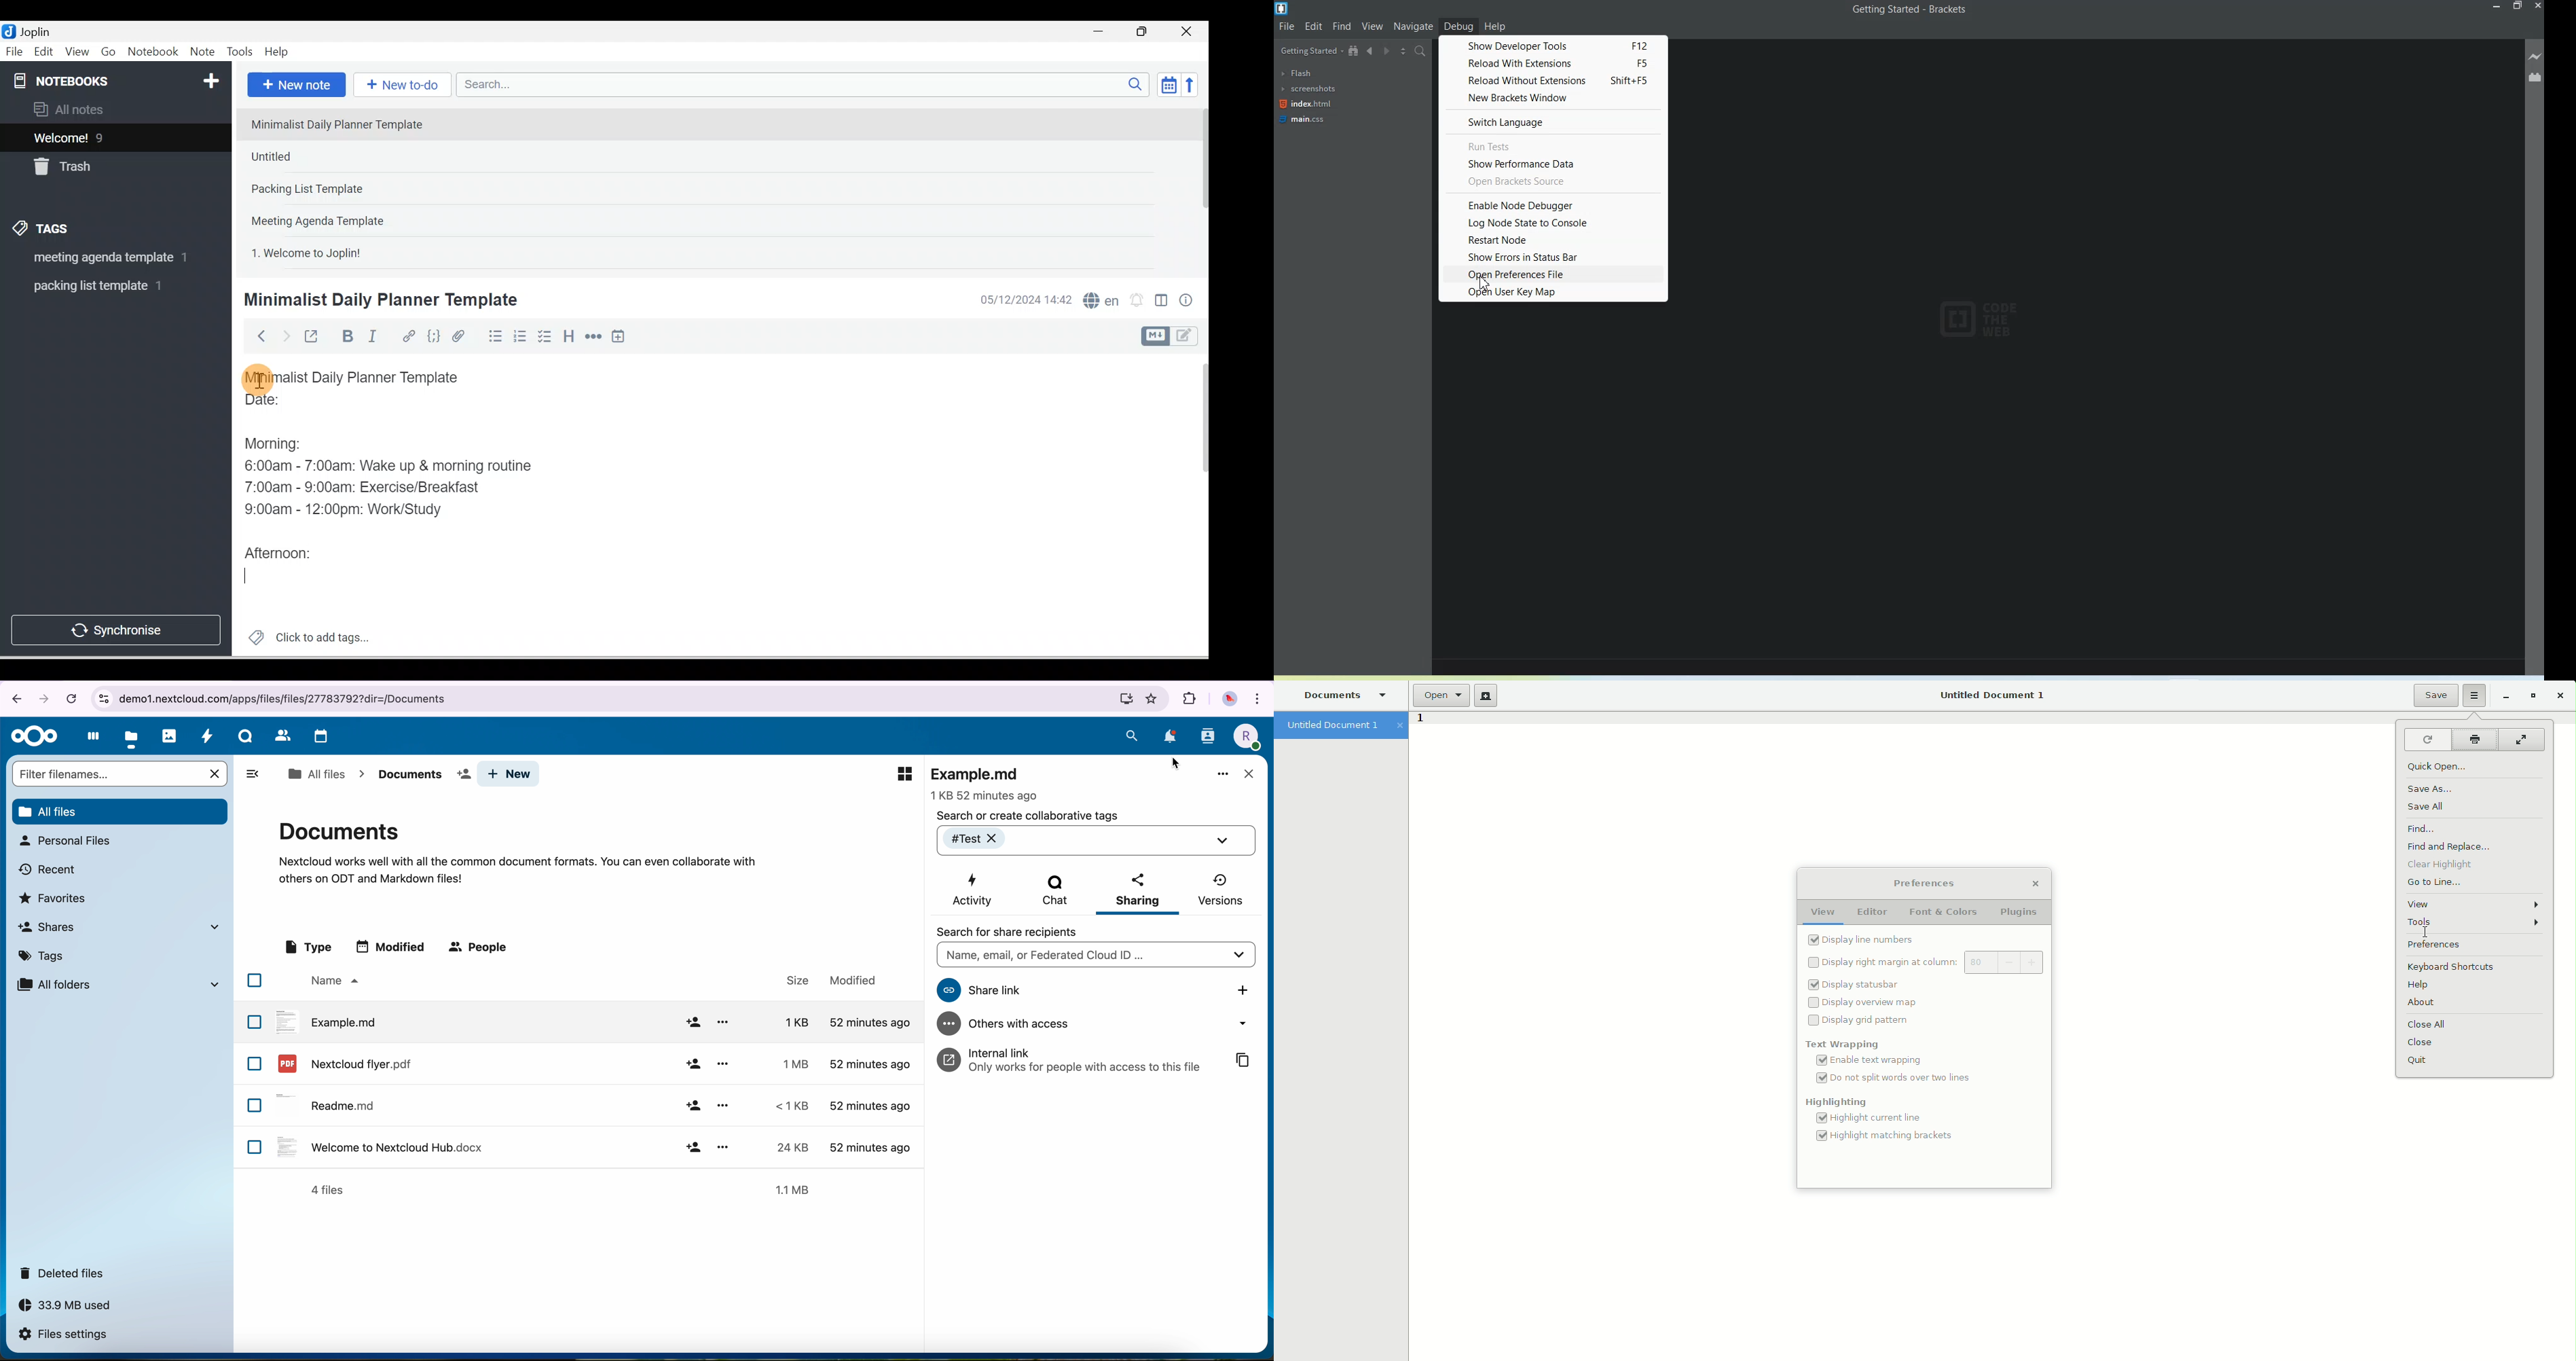 Image resolution: width=2576 pixels, height=1372 pixels. I want to click on 1.1MB, so click(796, 1189).